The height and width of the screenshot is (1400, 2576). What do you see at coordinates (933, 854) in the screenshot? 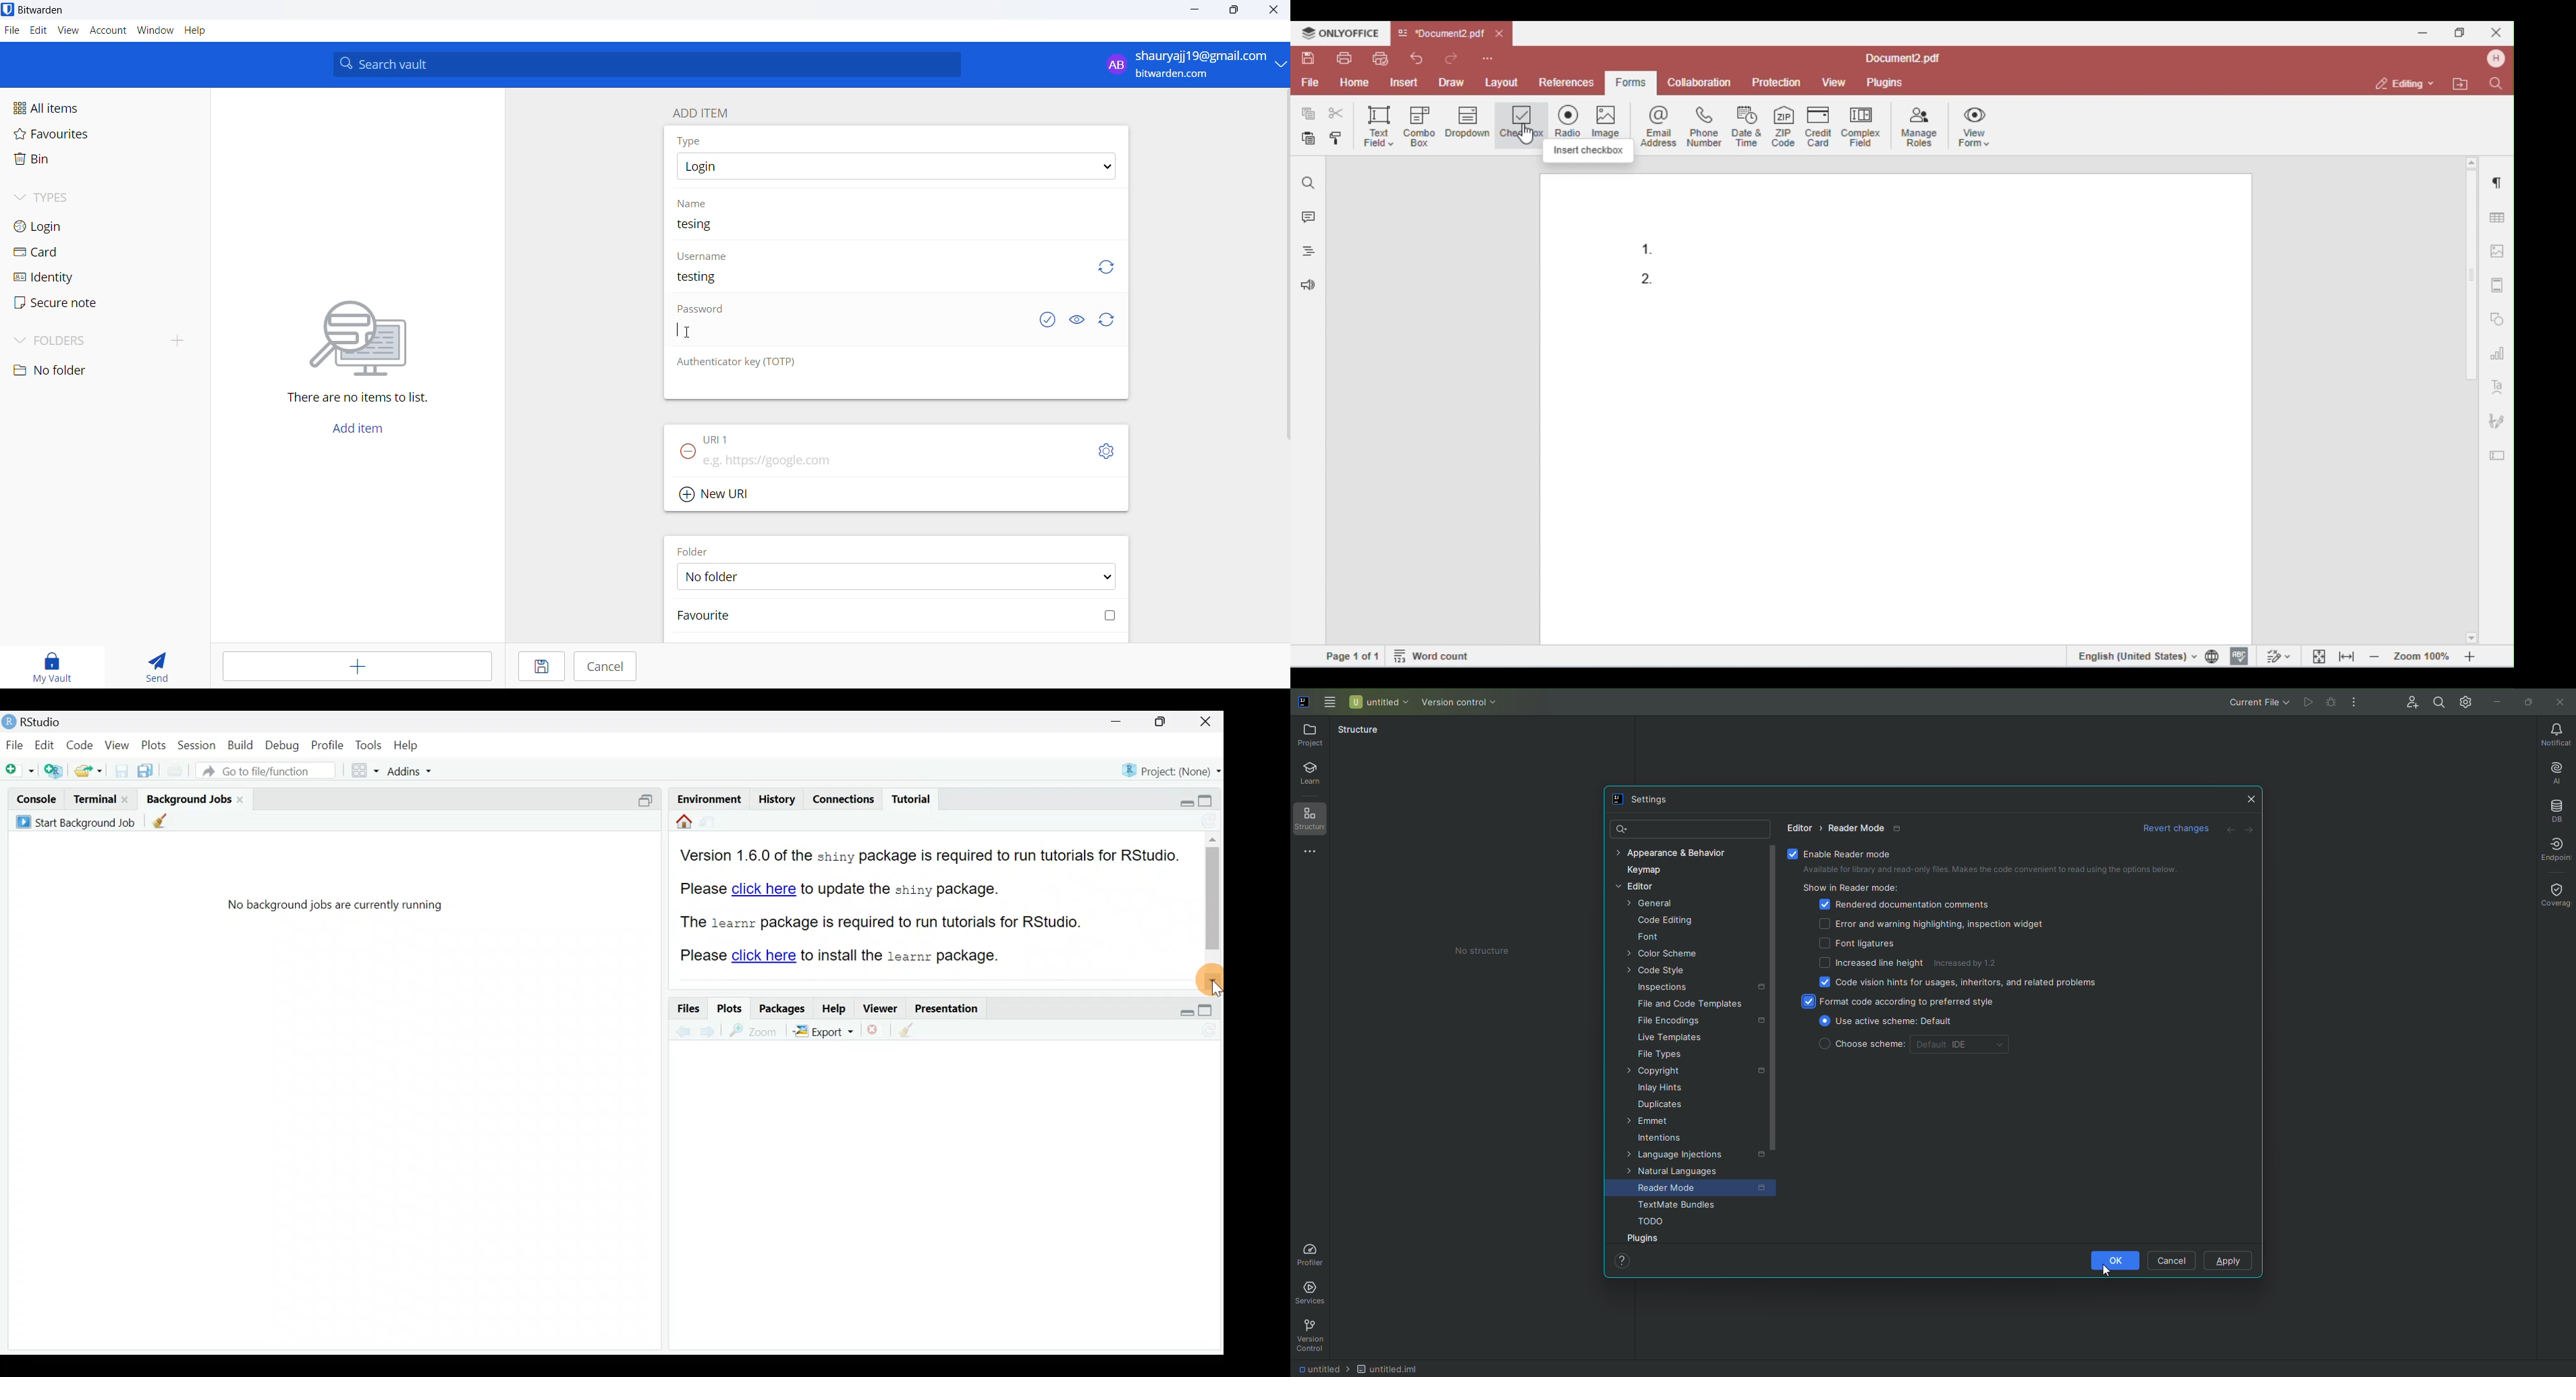
I see `Version 1.6.0 of the shiny package is required to run tutorials for RStudio.` at bounding box center [933, 854].